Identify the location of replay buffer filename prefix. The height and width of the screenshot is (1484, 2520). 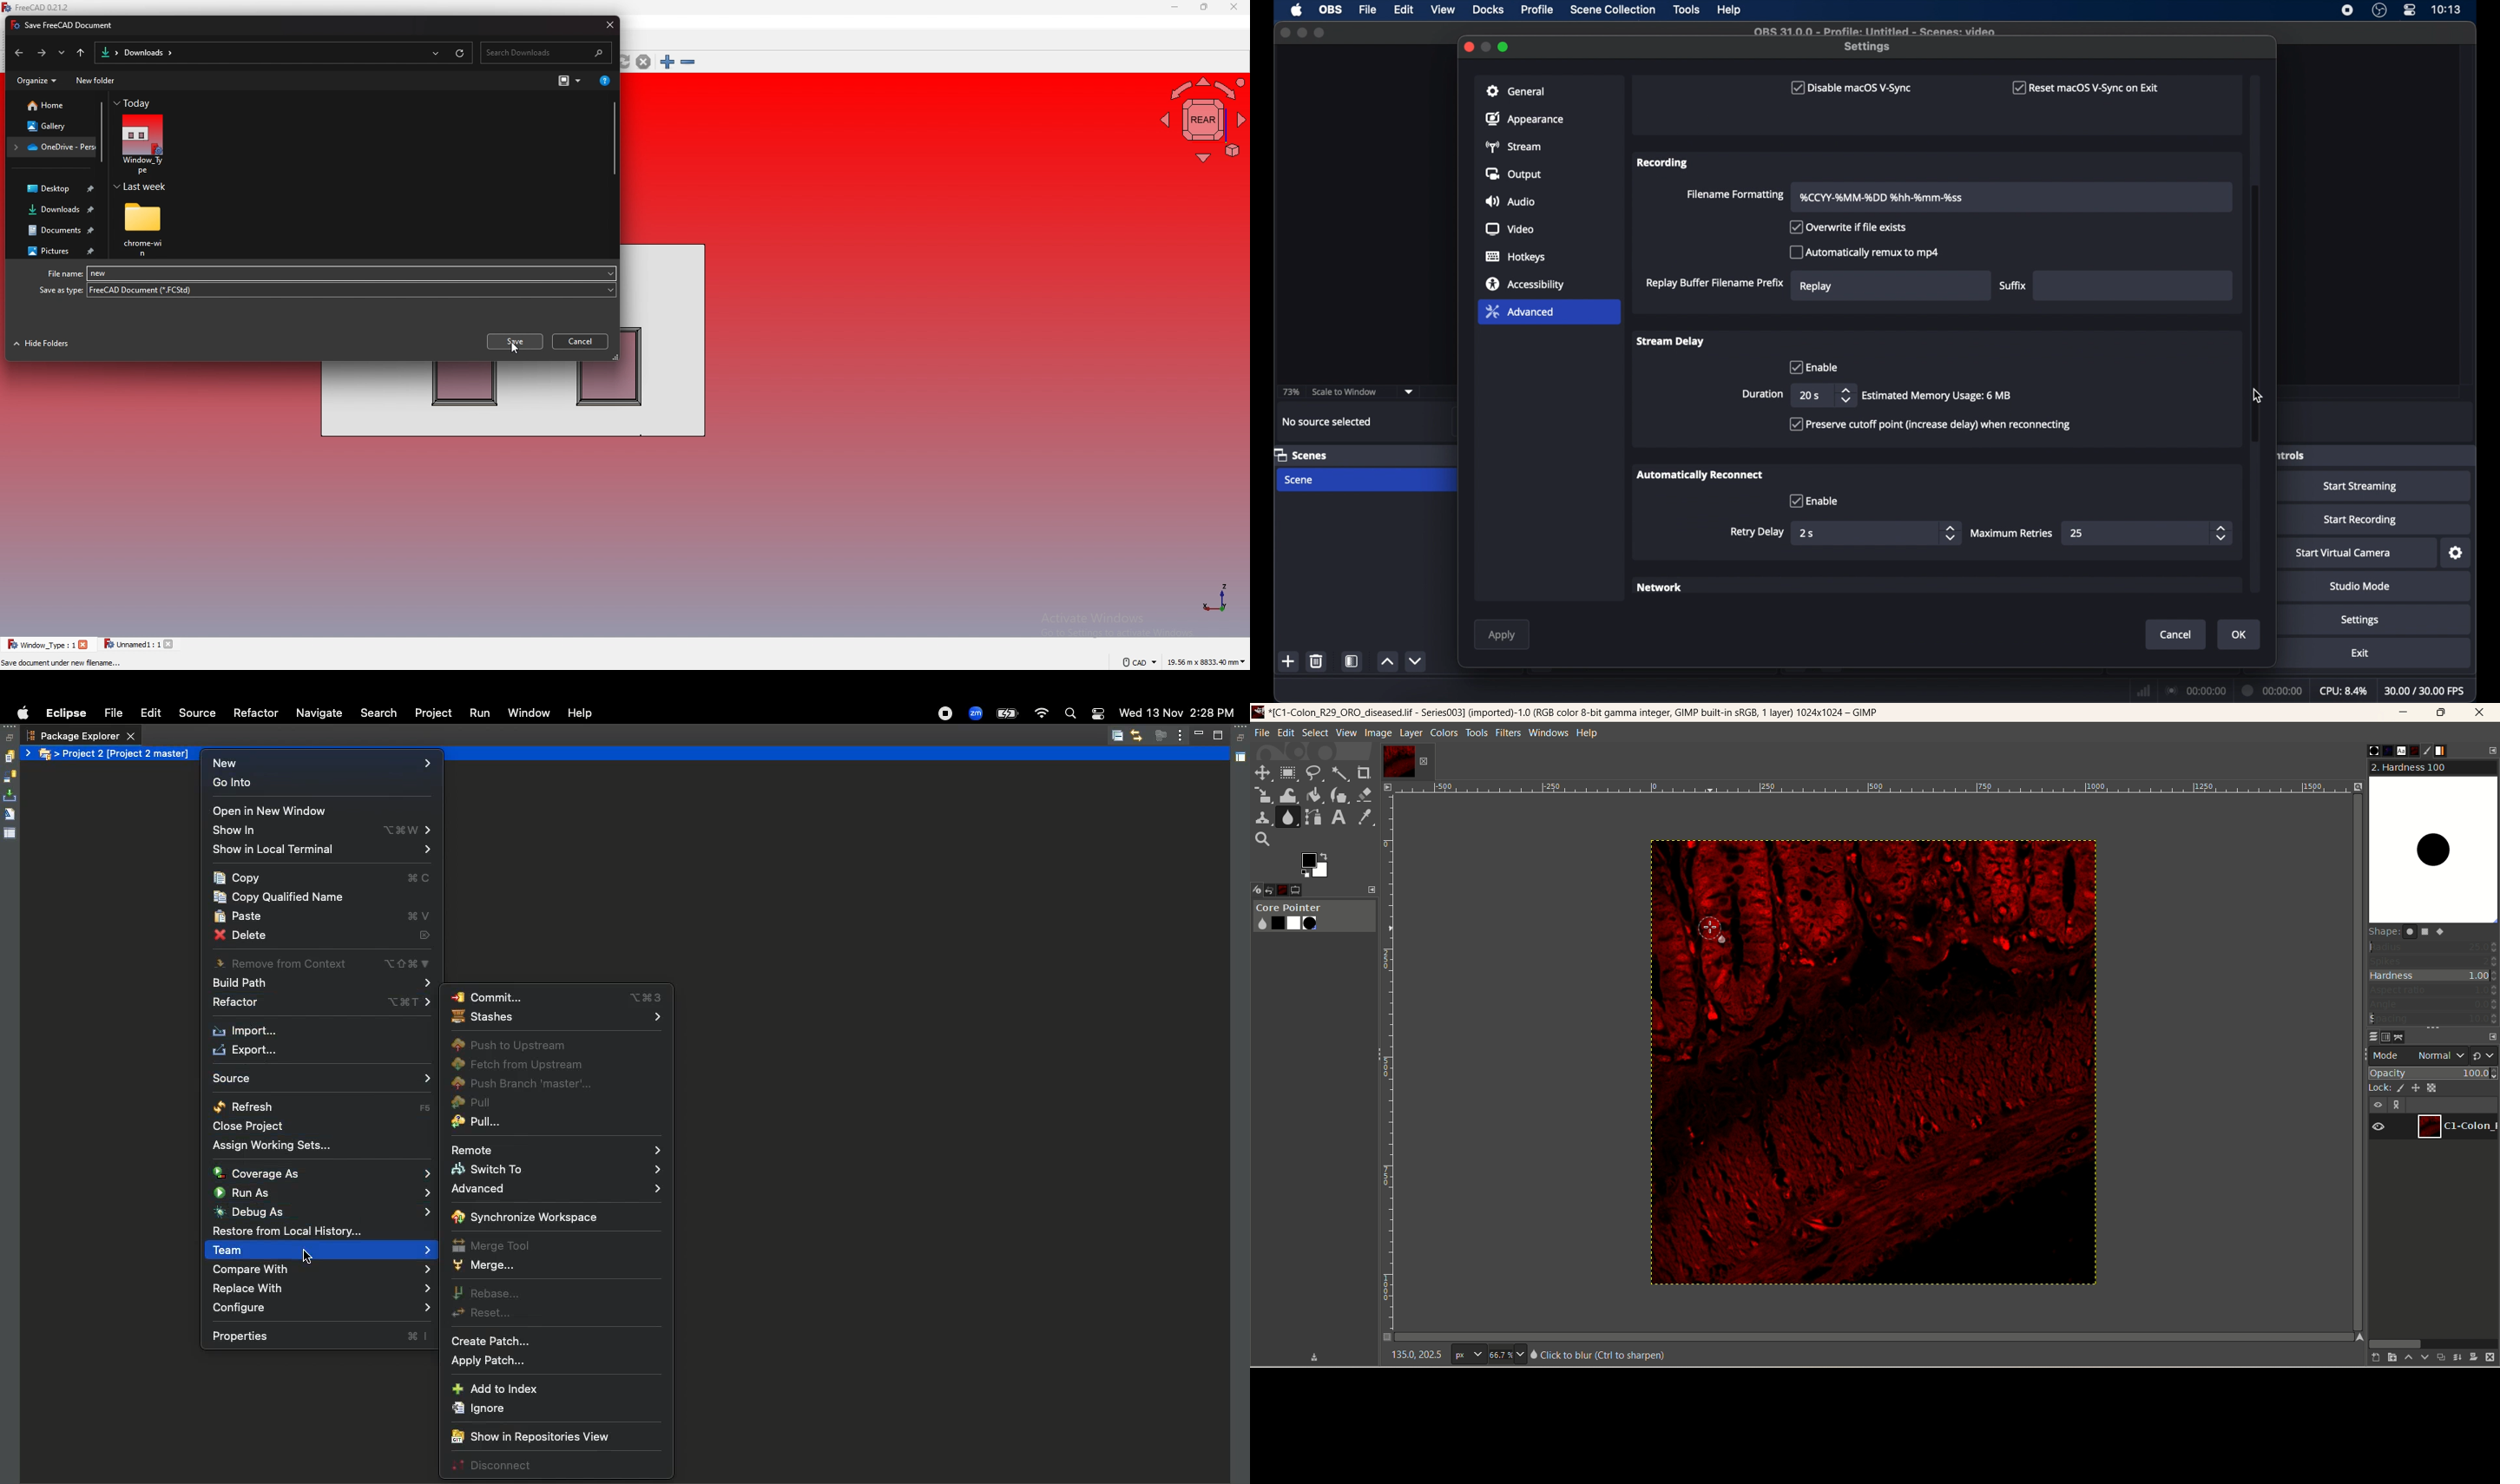
(1714, 283).